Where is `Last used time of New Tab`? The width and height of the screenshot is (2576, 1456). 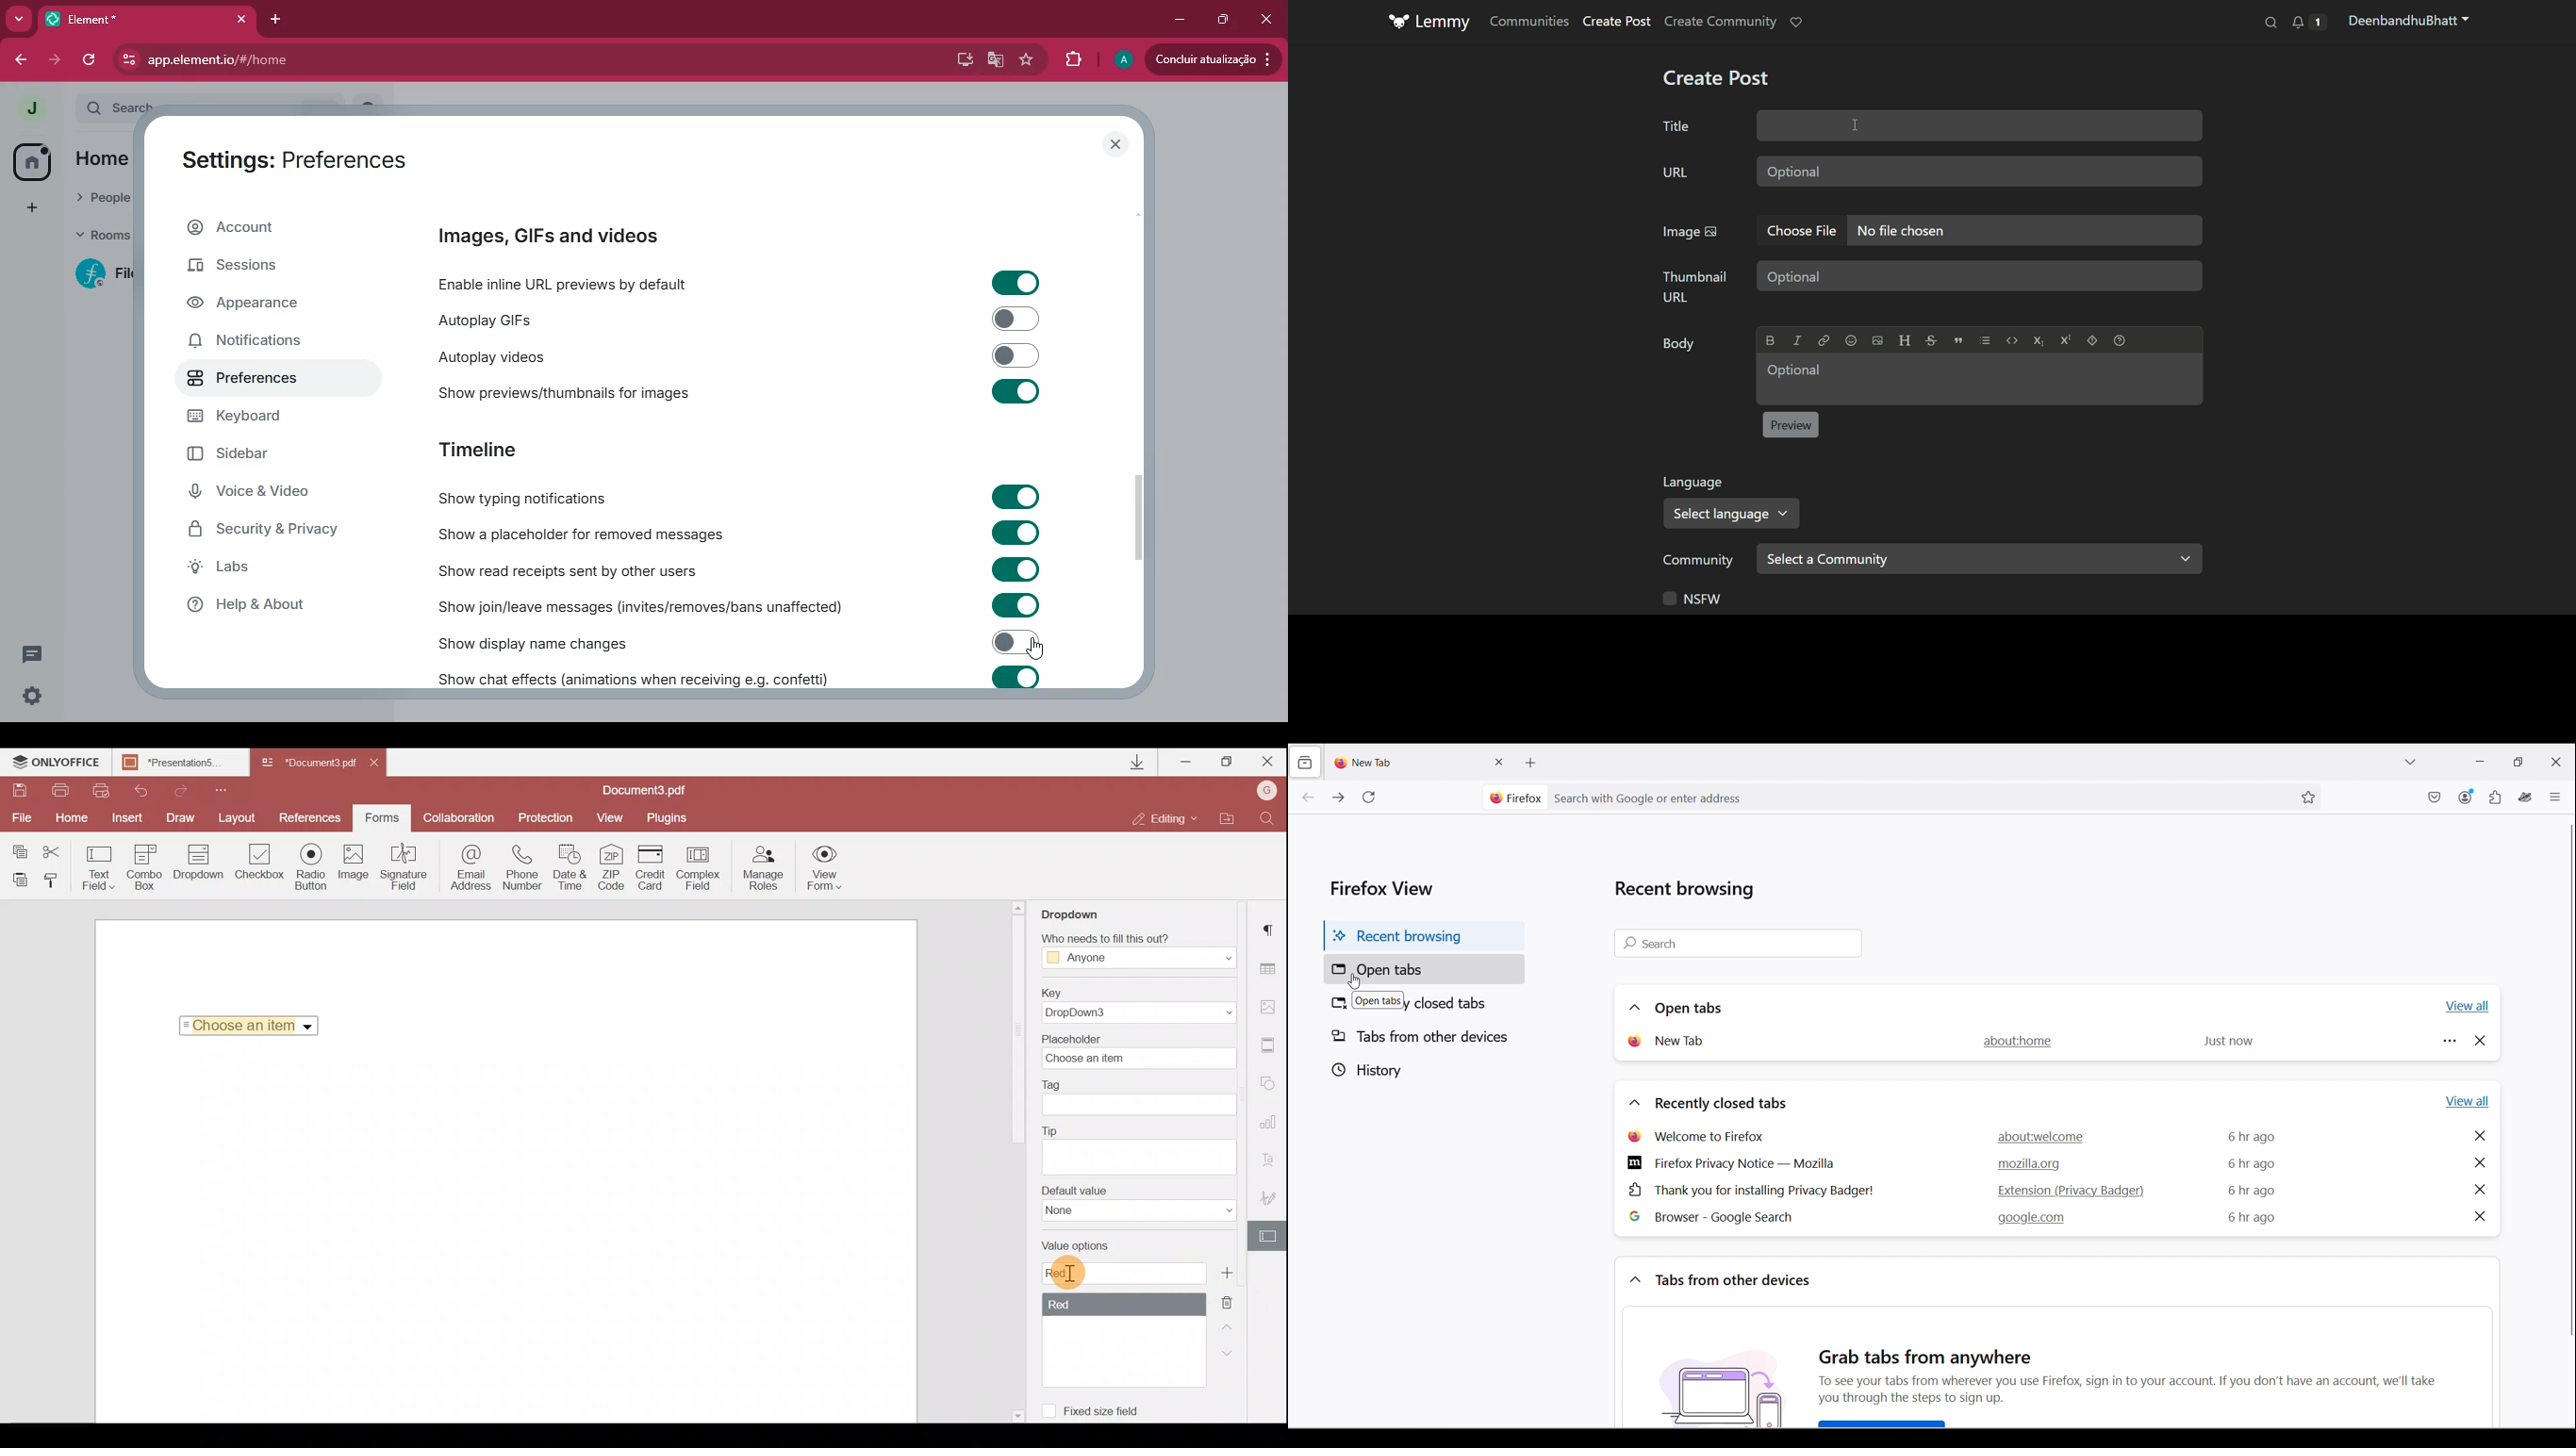 Last used time of New Tab is located at coordinates (2227, 1042).